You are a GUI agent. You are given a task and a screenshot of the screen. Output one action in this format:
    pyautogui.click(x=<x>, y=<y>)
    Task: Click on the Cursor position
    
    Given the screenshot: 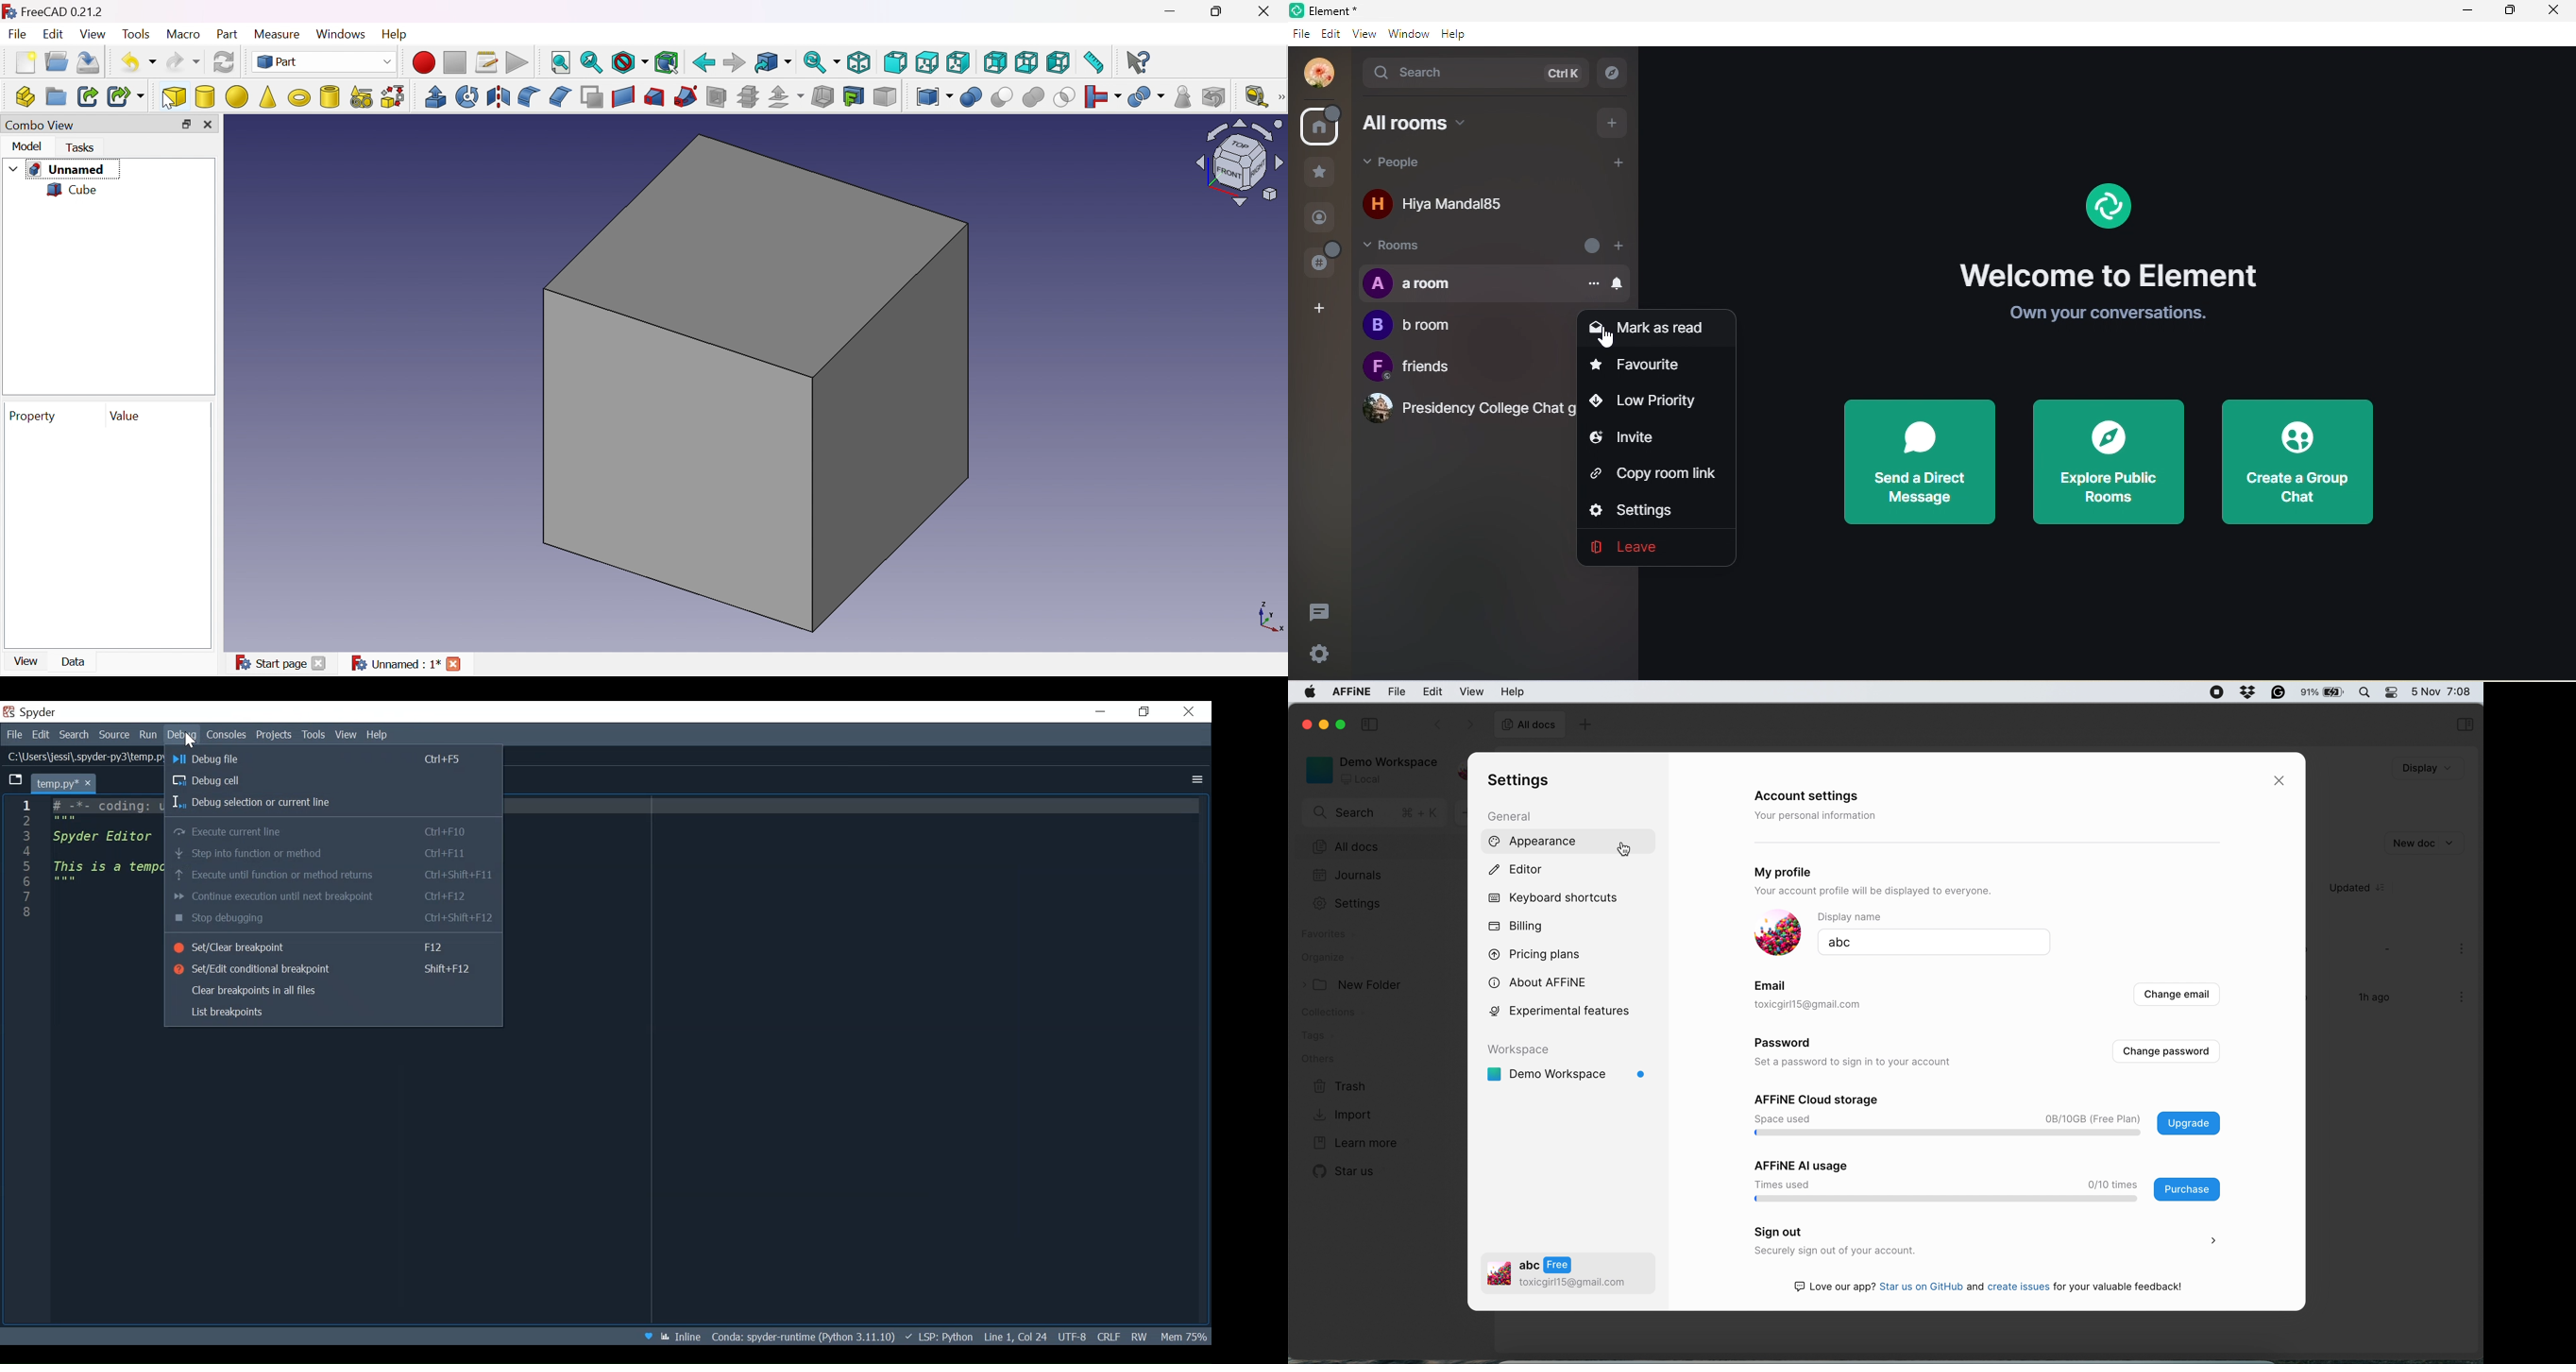 What is the action you would take?
    pyautogui.click(x=1017, y=1337)
    